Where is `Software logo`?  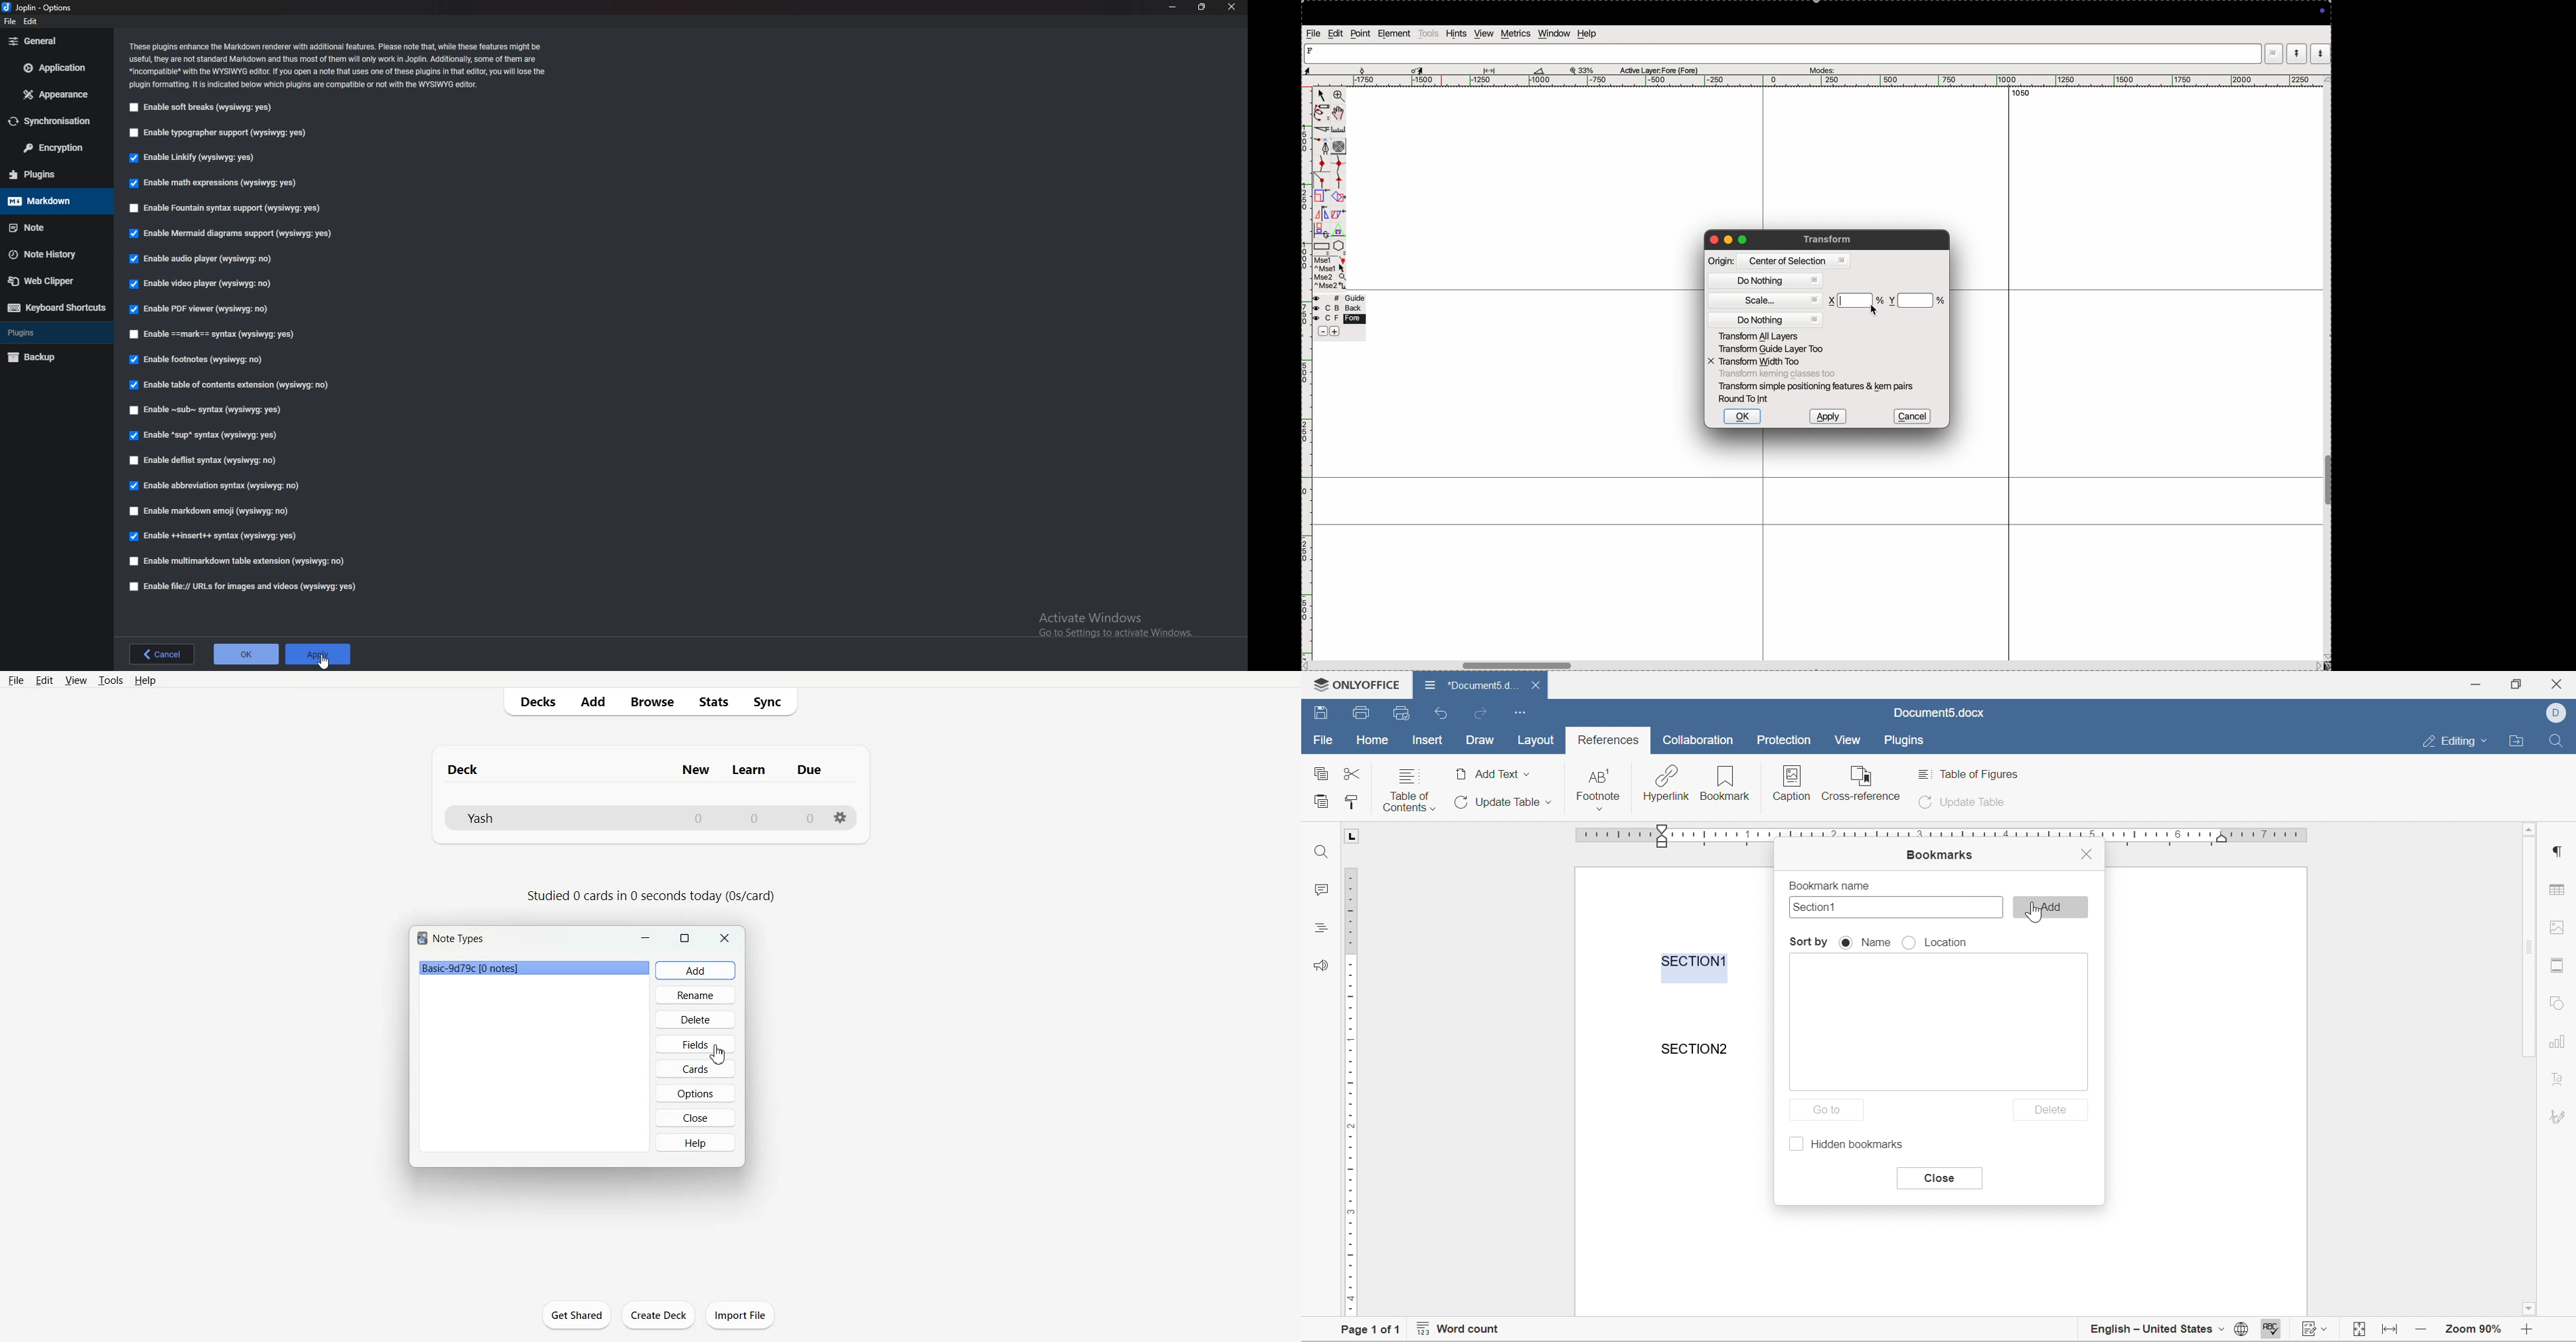
Software logo is located at coordinates (422, 938).